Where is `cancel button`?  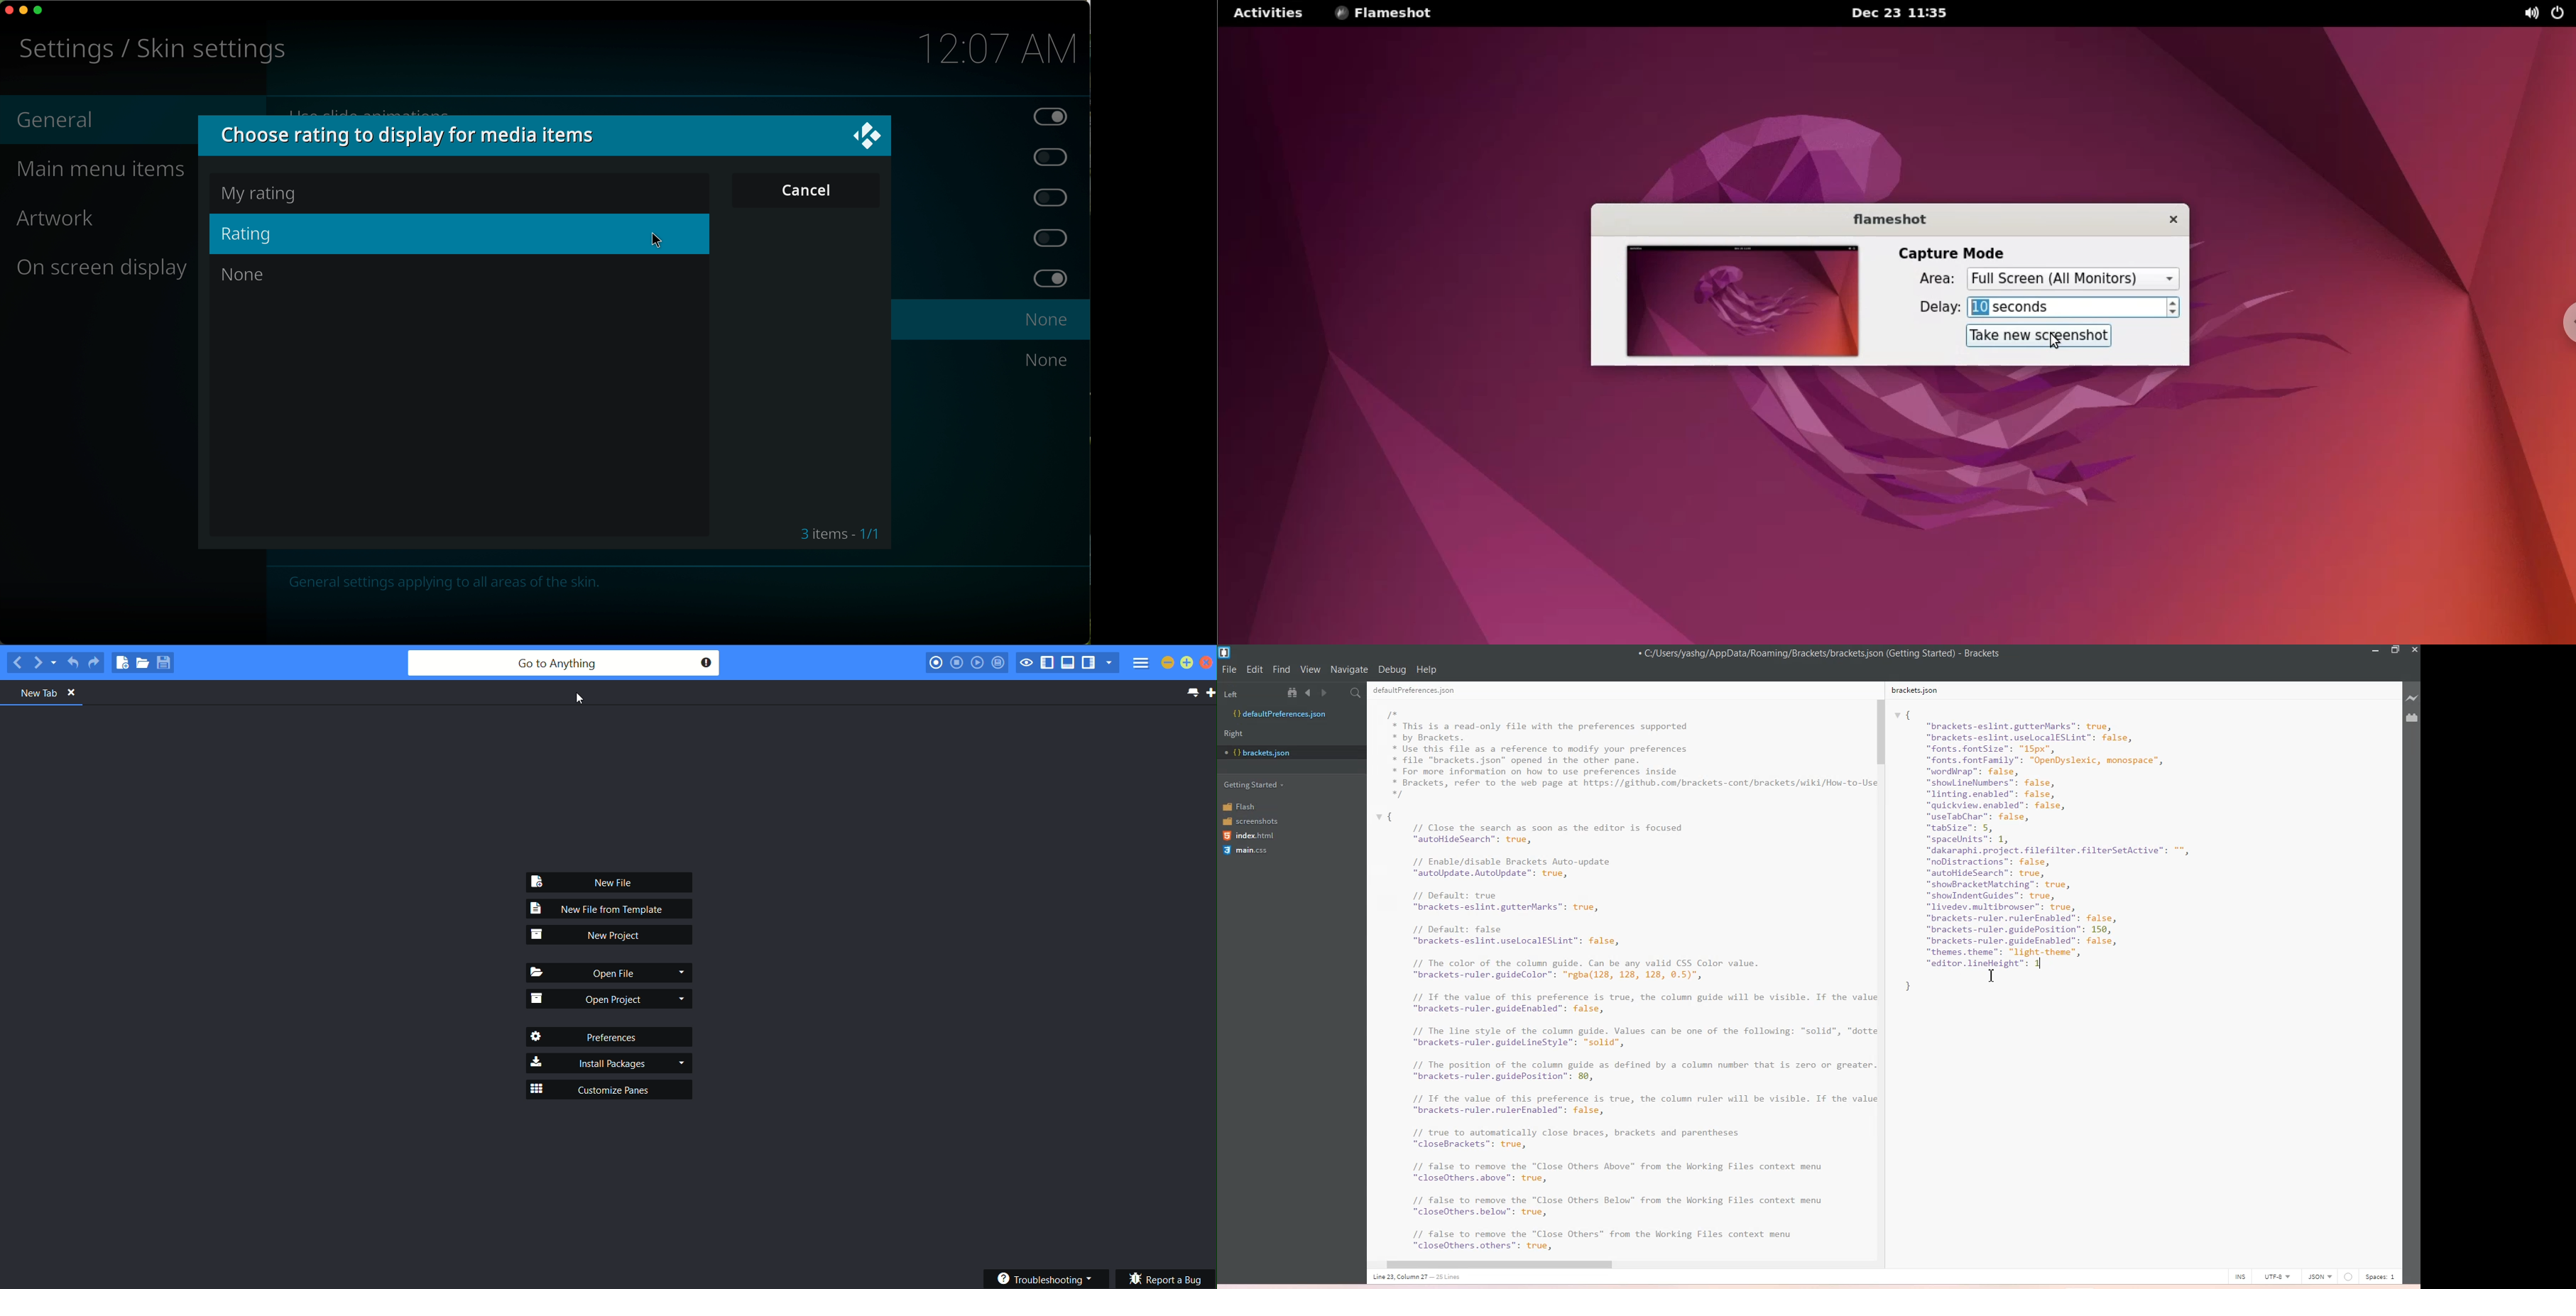
cancel button is located at coordinates (808, 191).